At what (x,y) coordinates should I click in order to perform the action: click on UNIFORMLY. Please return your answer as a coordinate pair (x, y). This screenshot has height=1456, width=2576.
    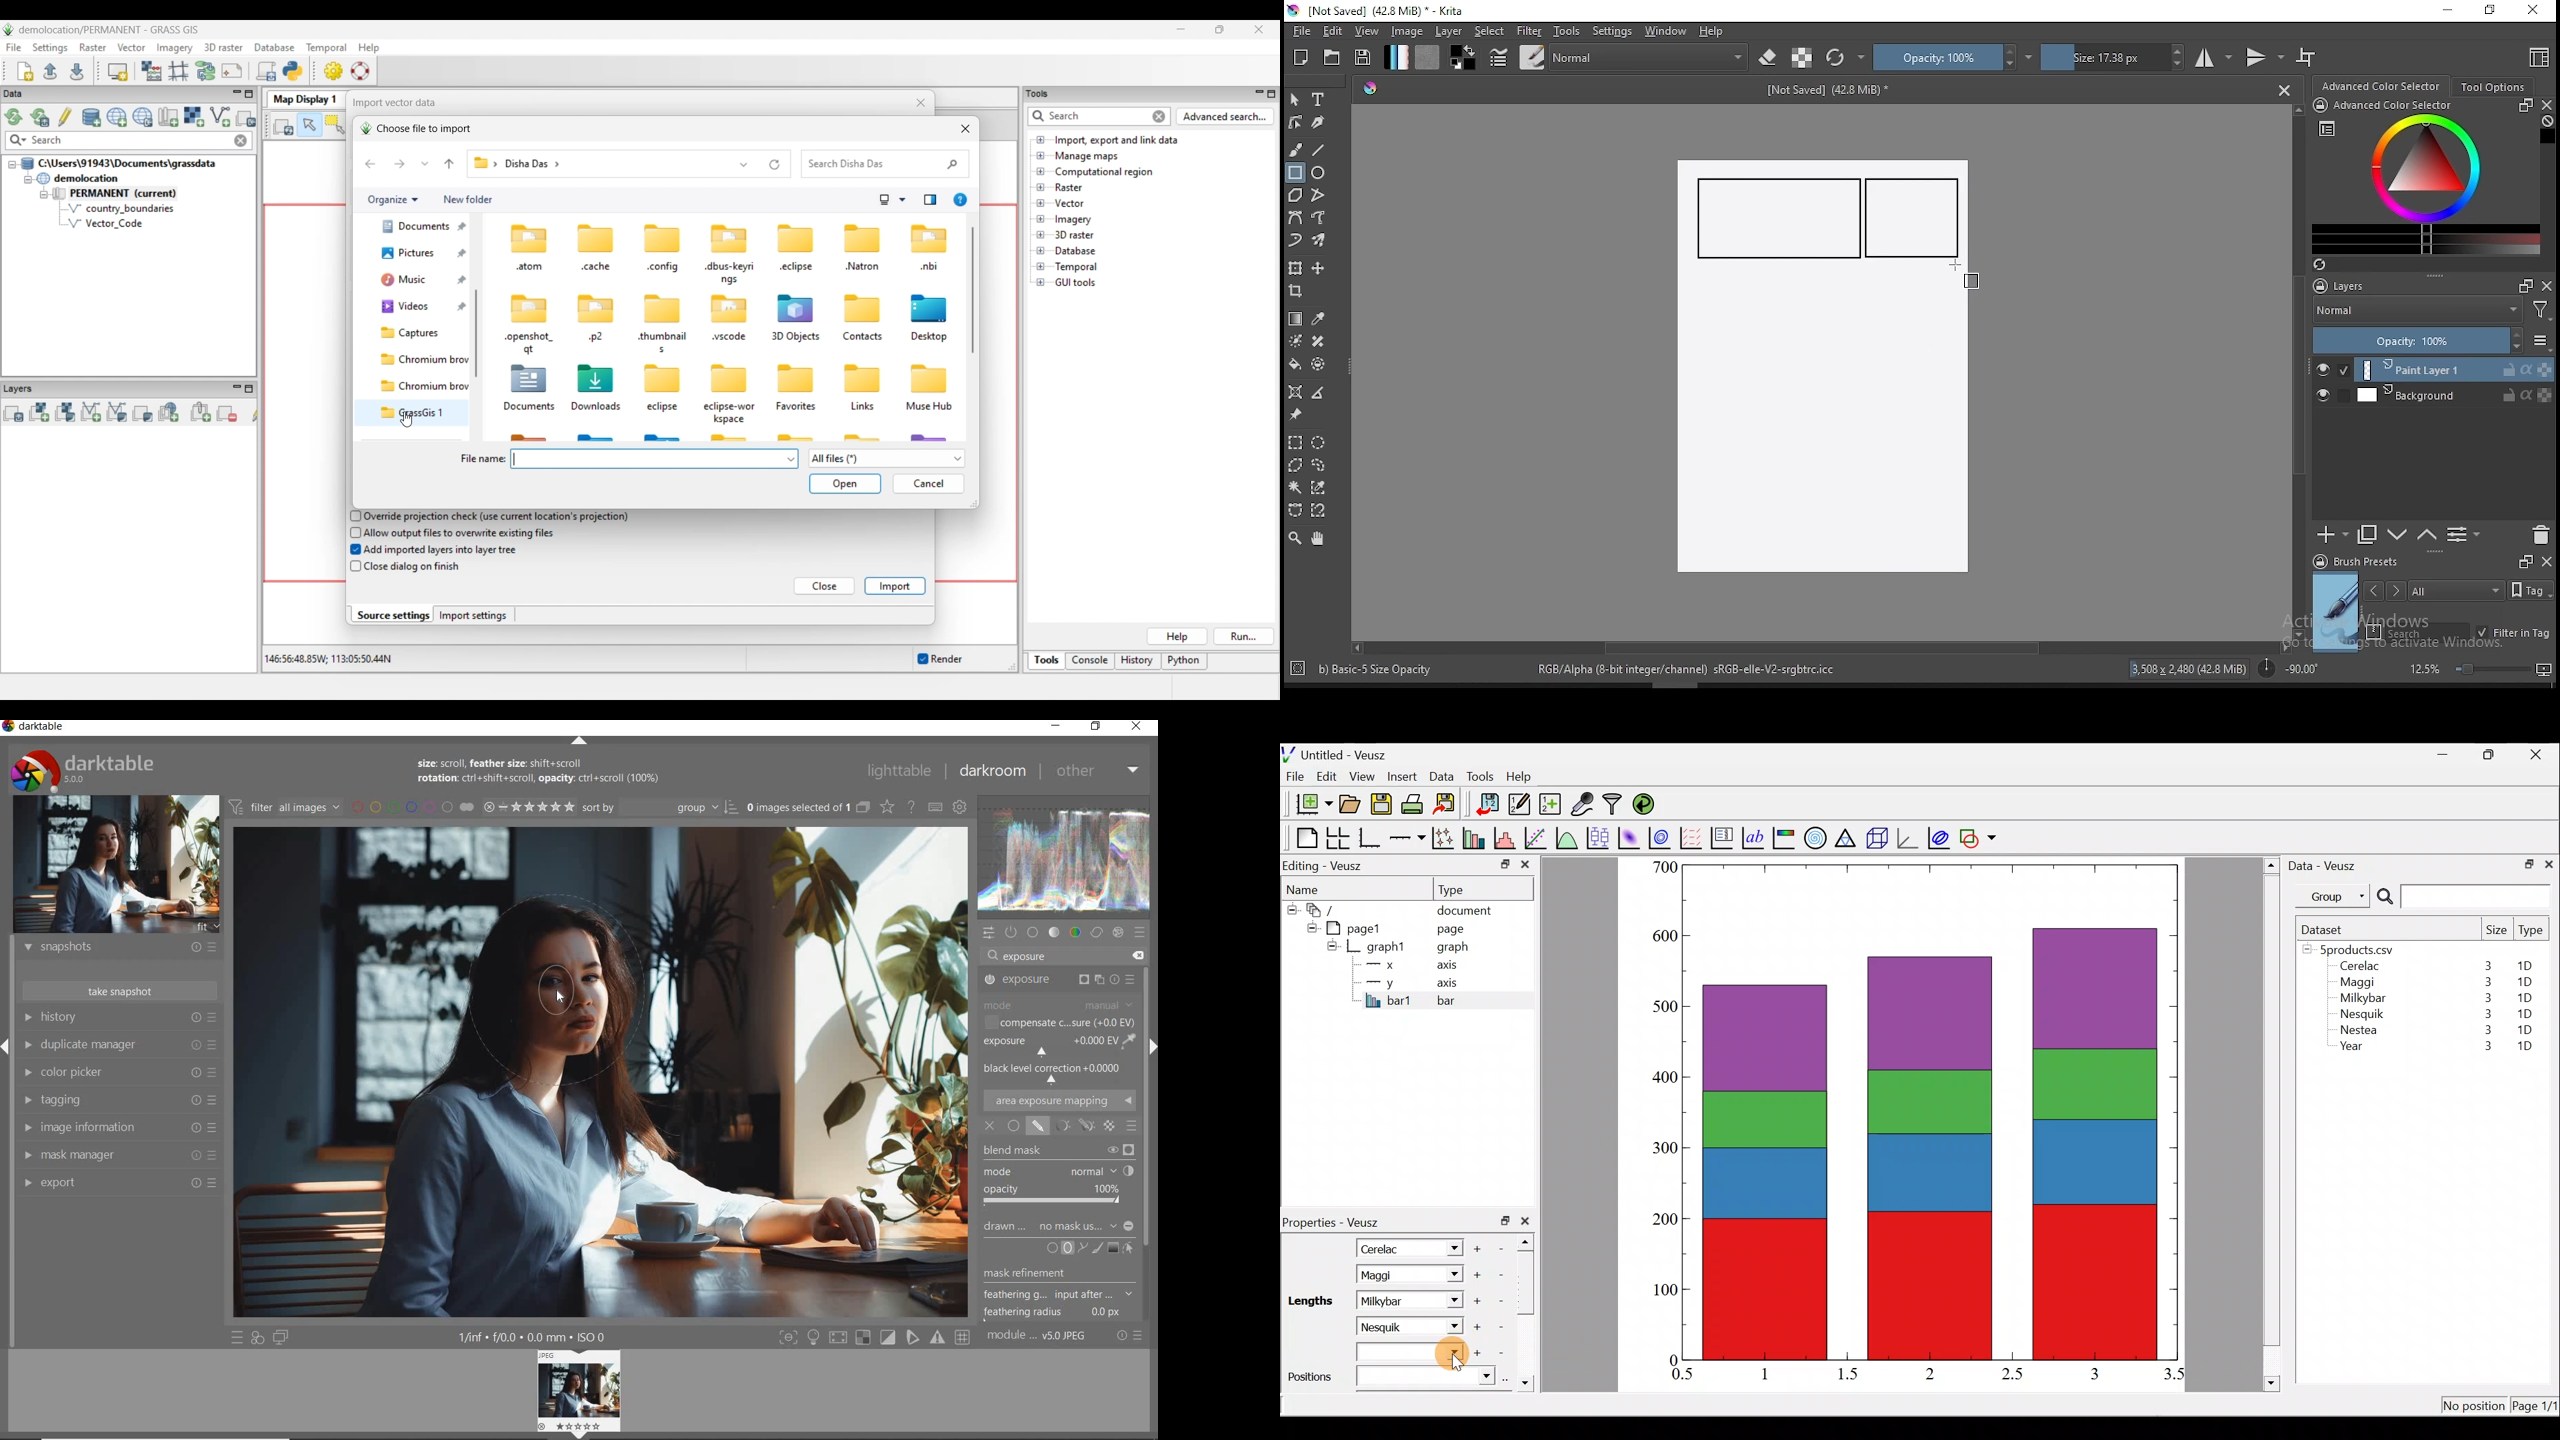
    Looking at the image, I should click on (1014, 1126).